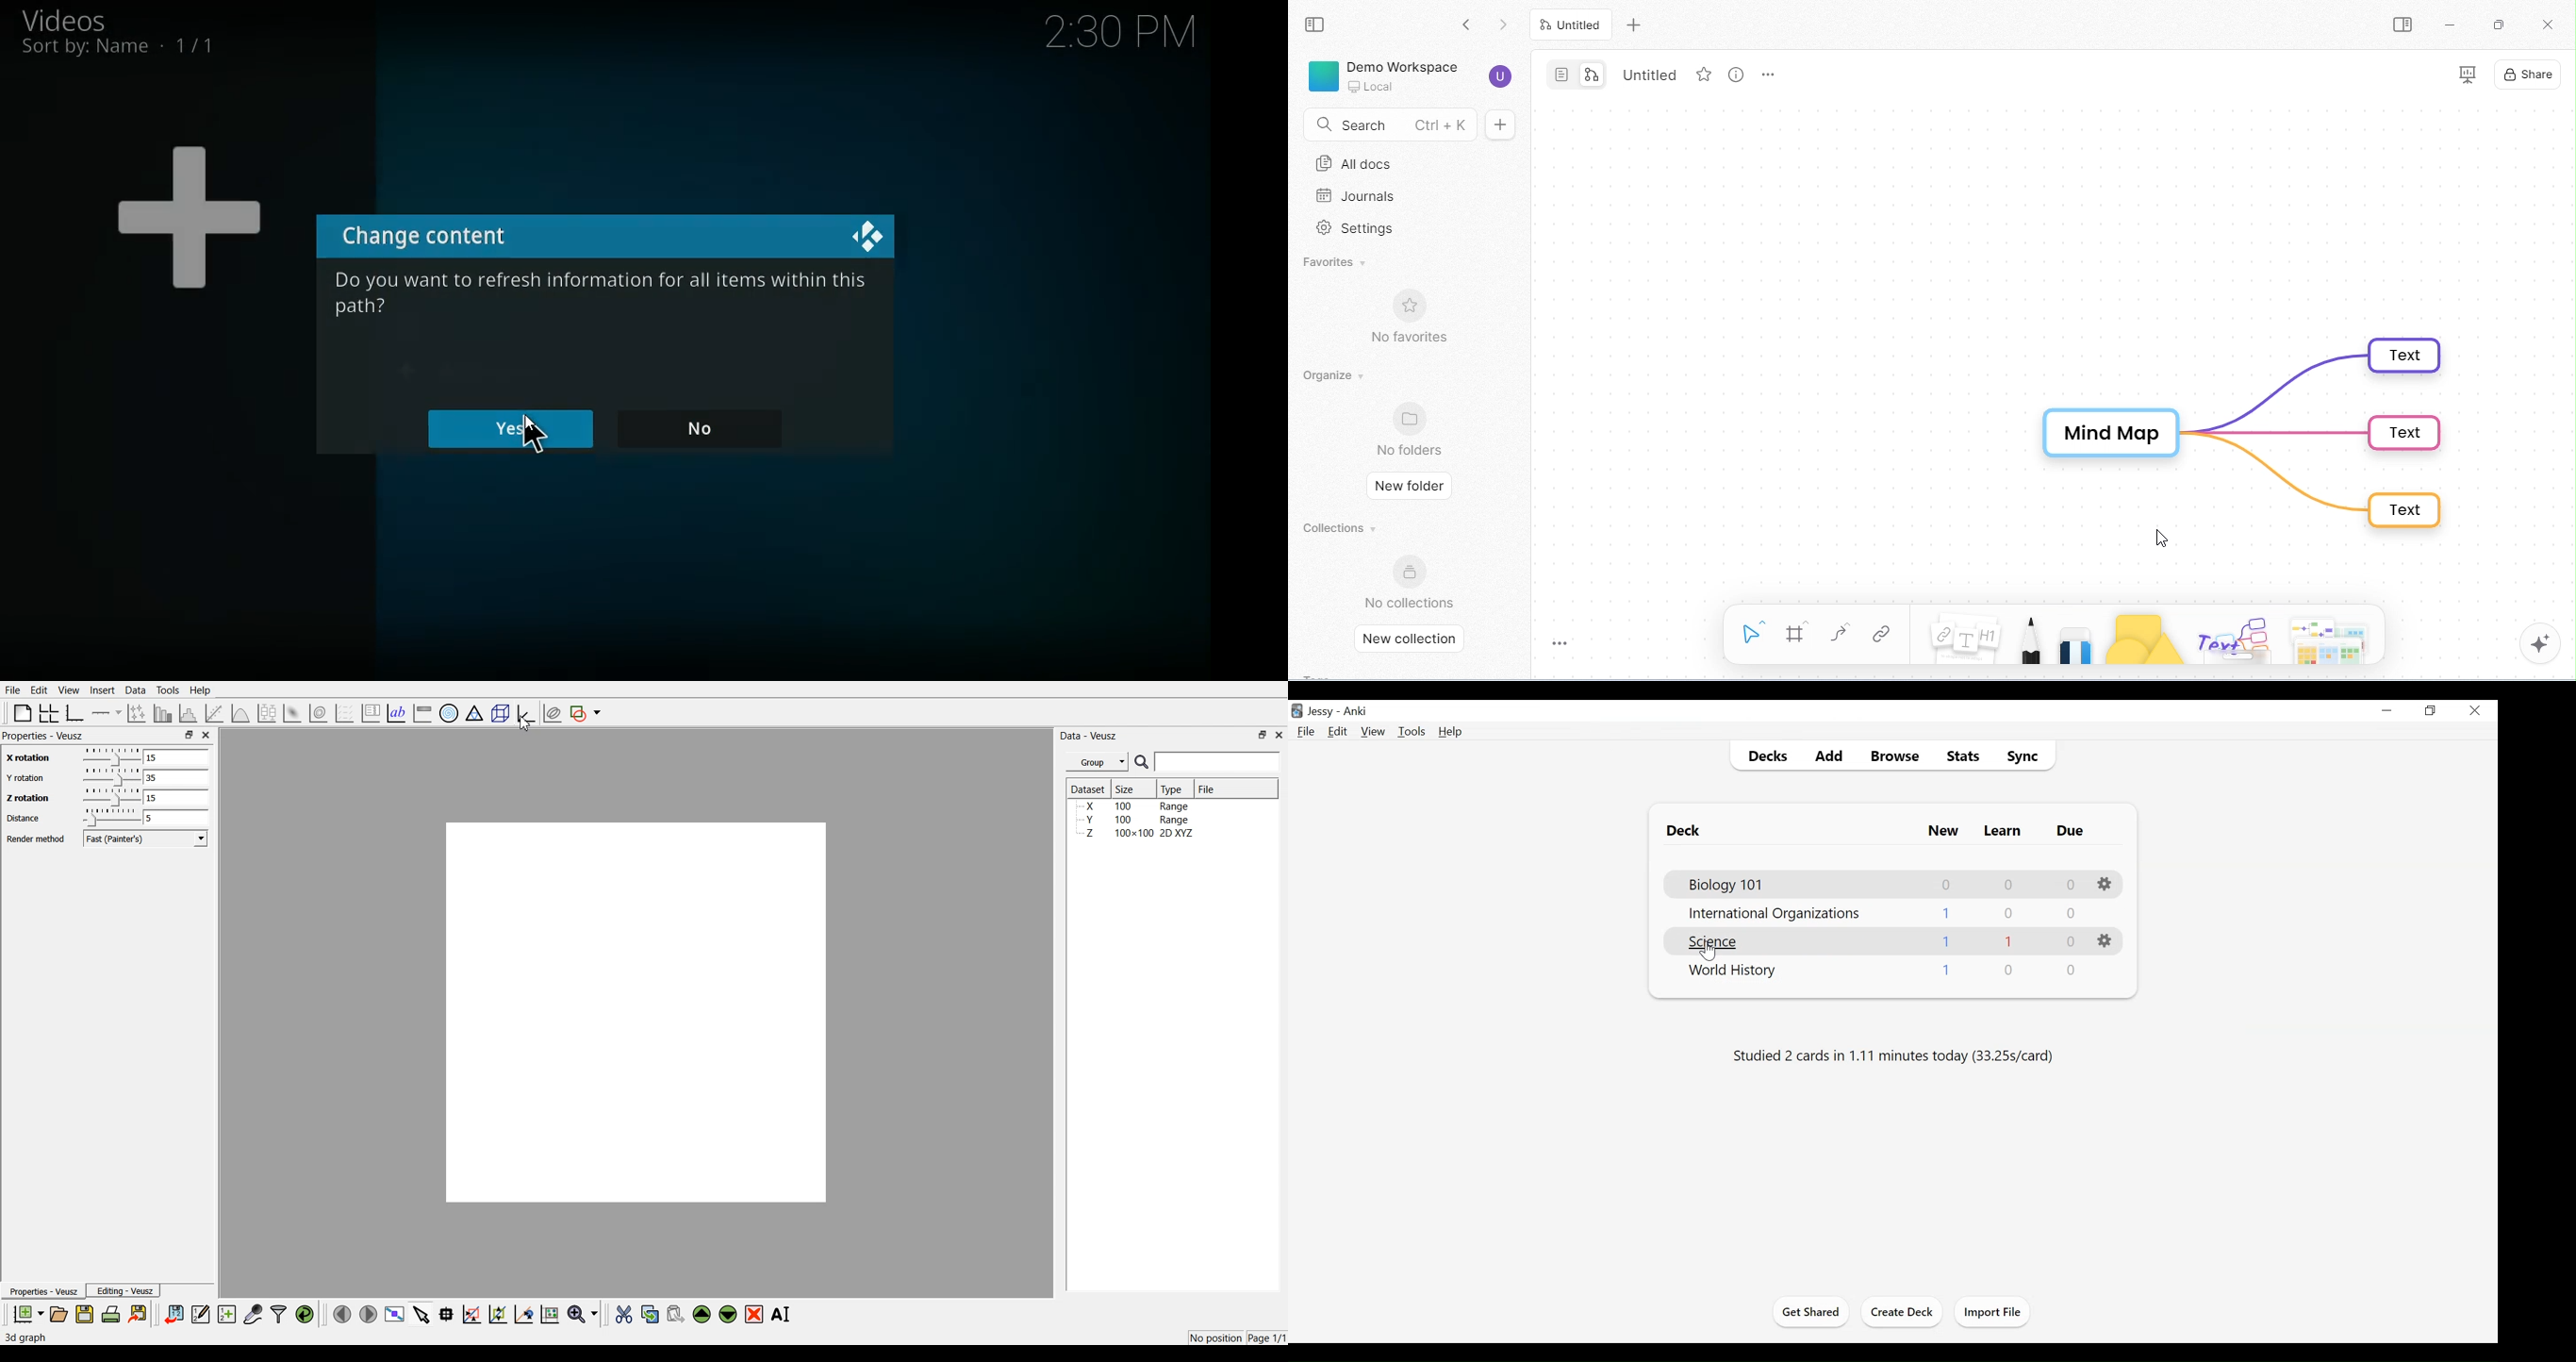 This screenshot has height=1372, width=2576. What do you see at coordinates (2070, 941) in the screenshot?
I see `Due Cards Count` at bounding box center [2070, 941].